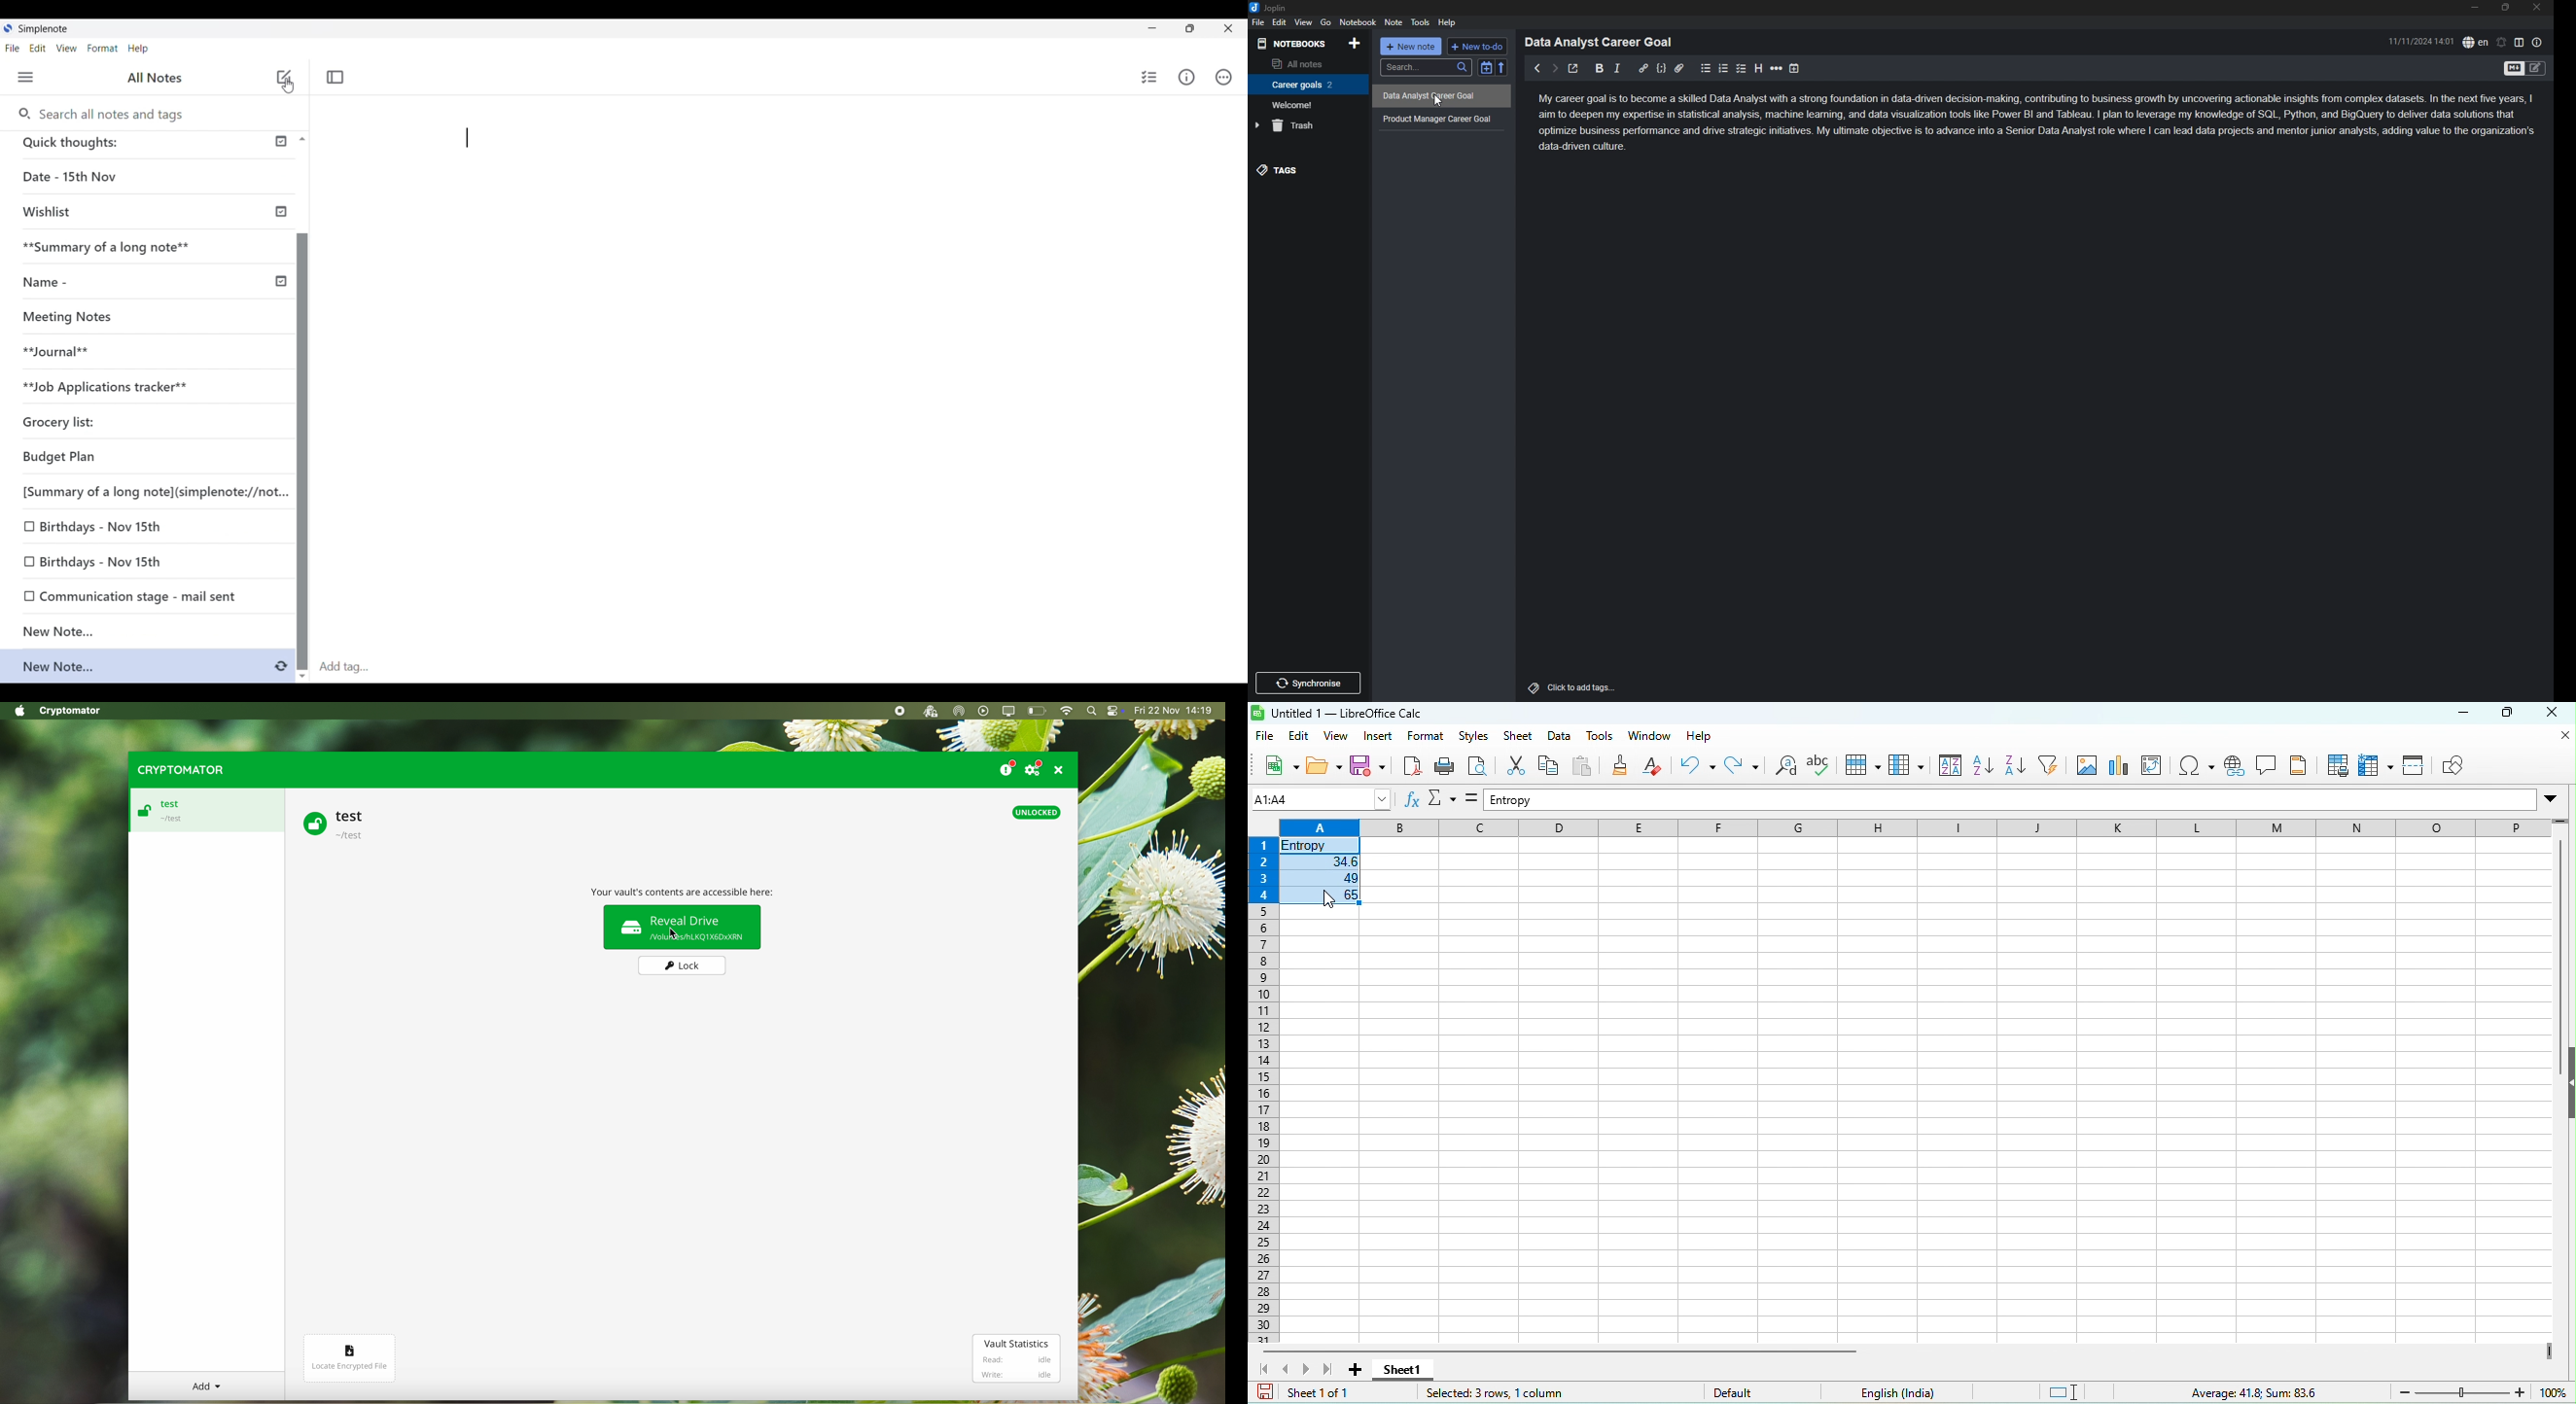  I want to click on Data Analyst Career Goal, so click(1441, 97).